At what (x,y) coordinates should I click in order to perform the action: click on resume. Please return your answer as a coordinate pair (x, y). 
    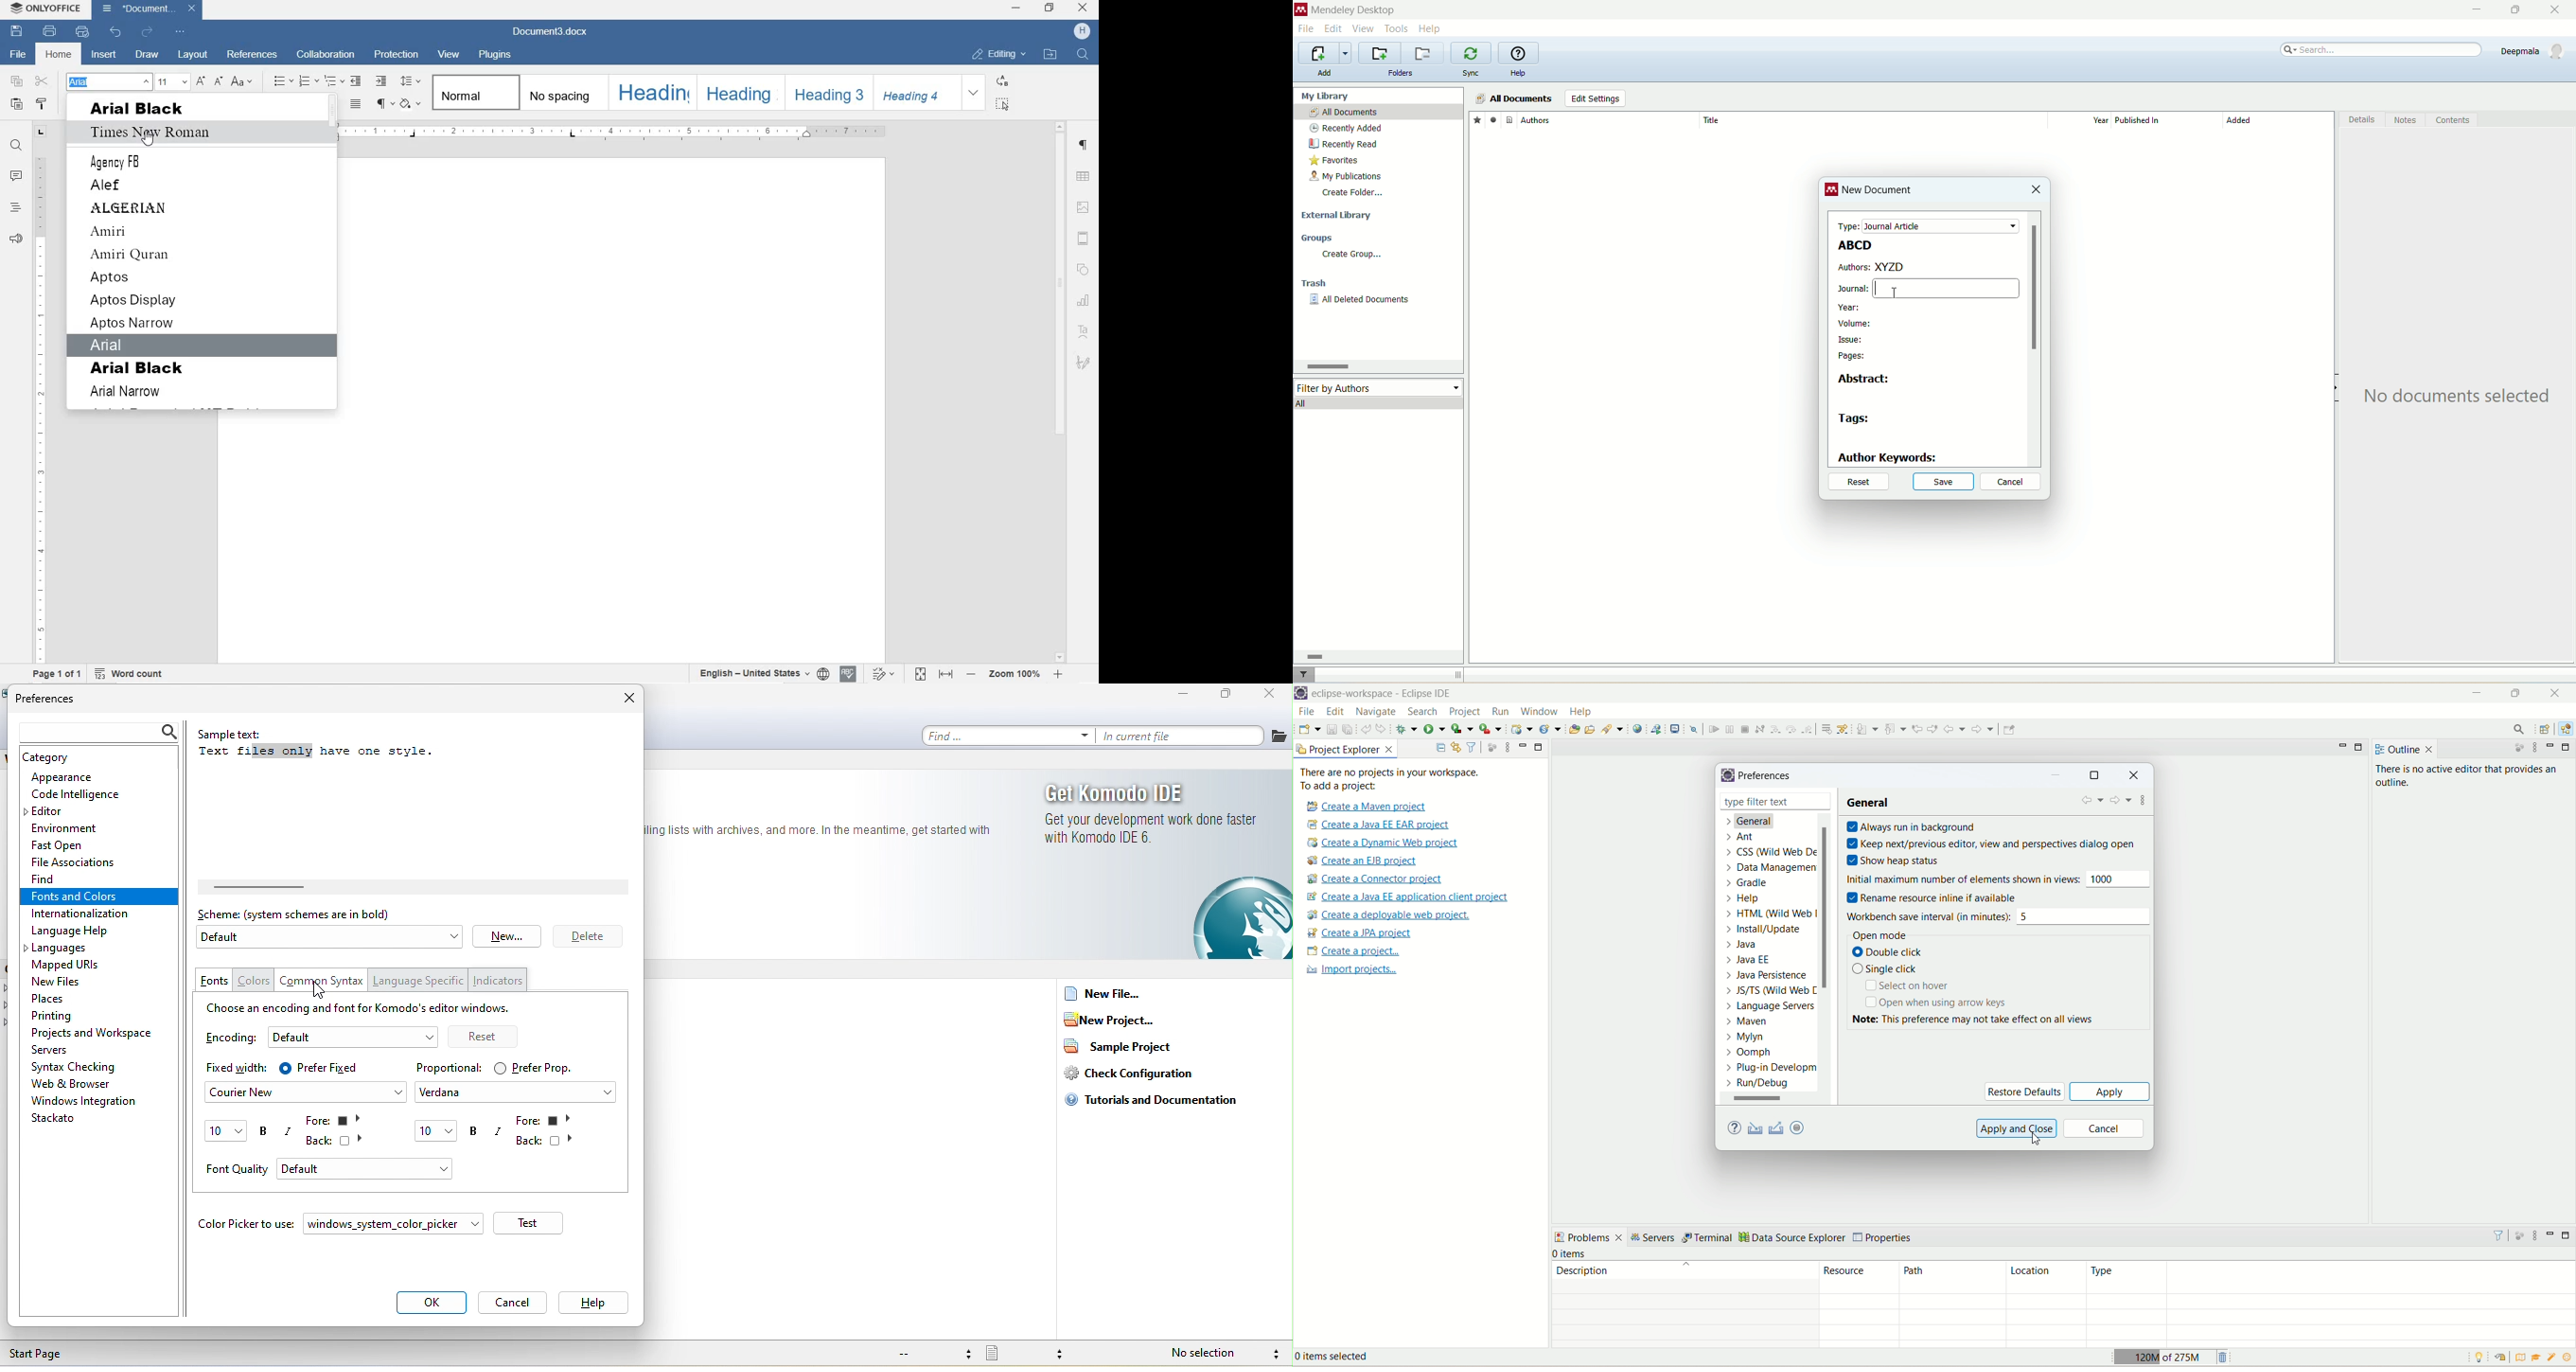
    Looking at the image, I should click on (1713, 729).